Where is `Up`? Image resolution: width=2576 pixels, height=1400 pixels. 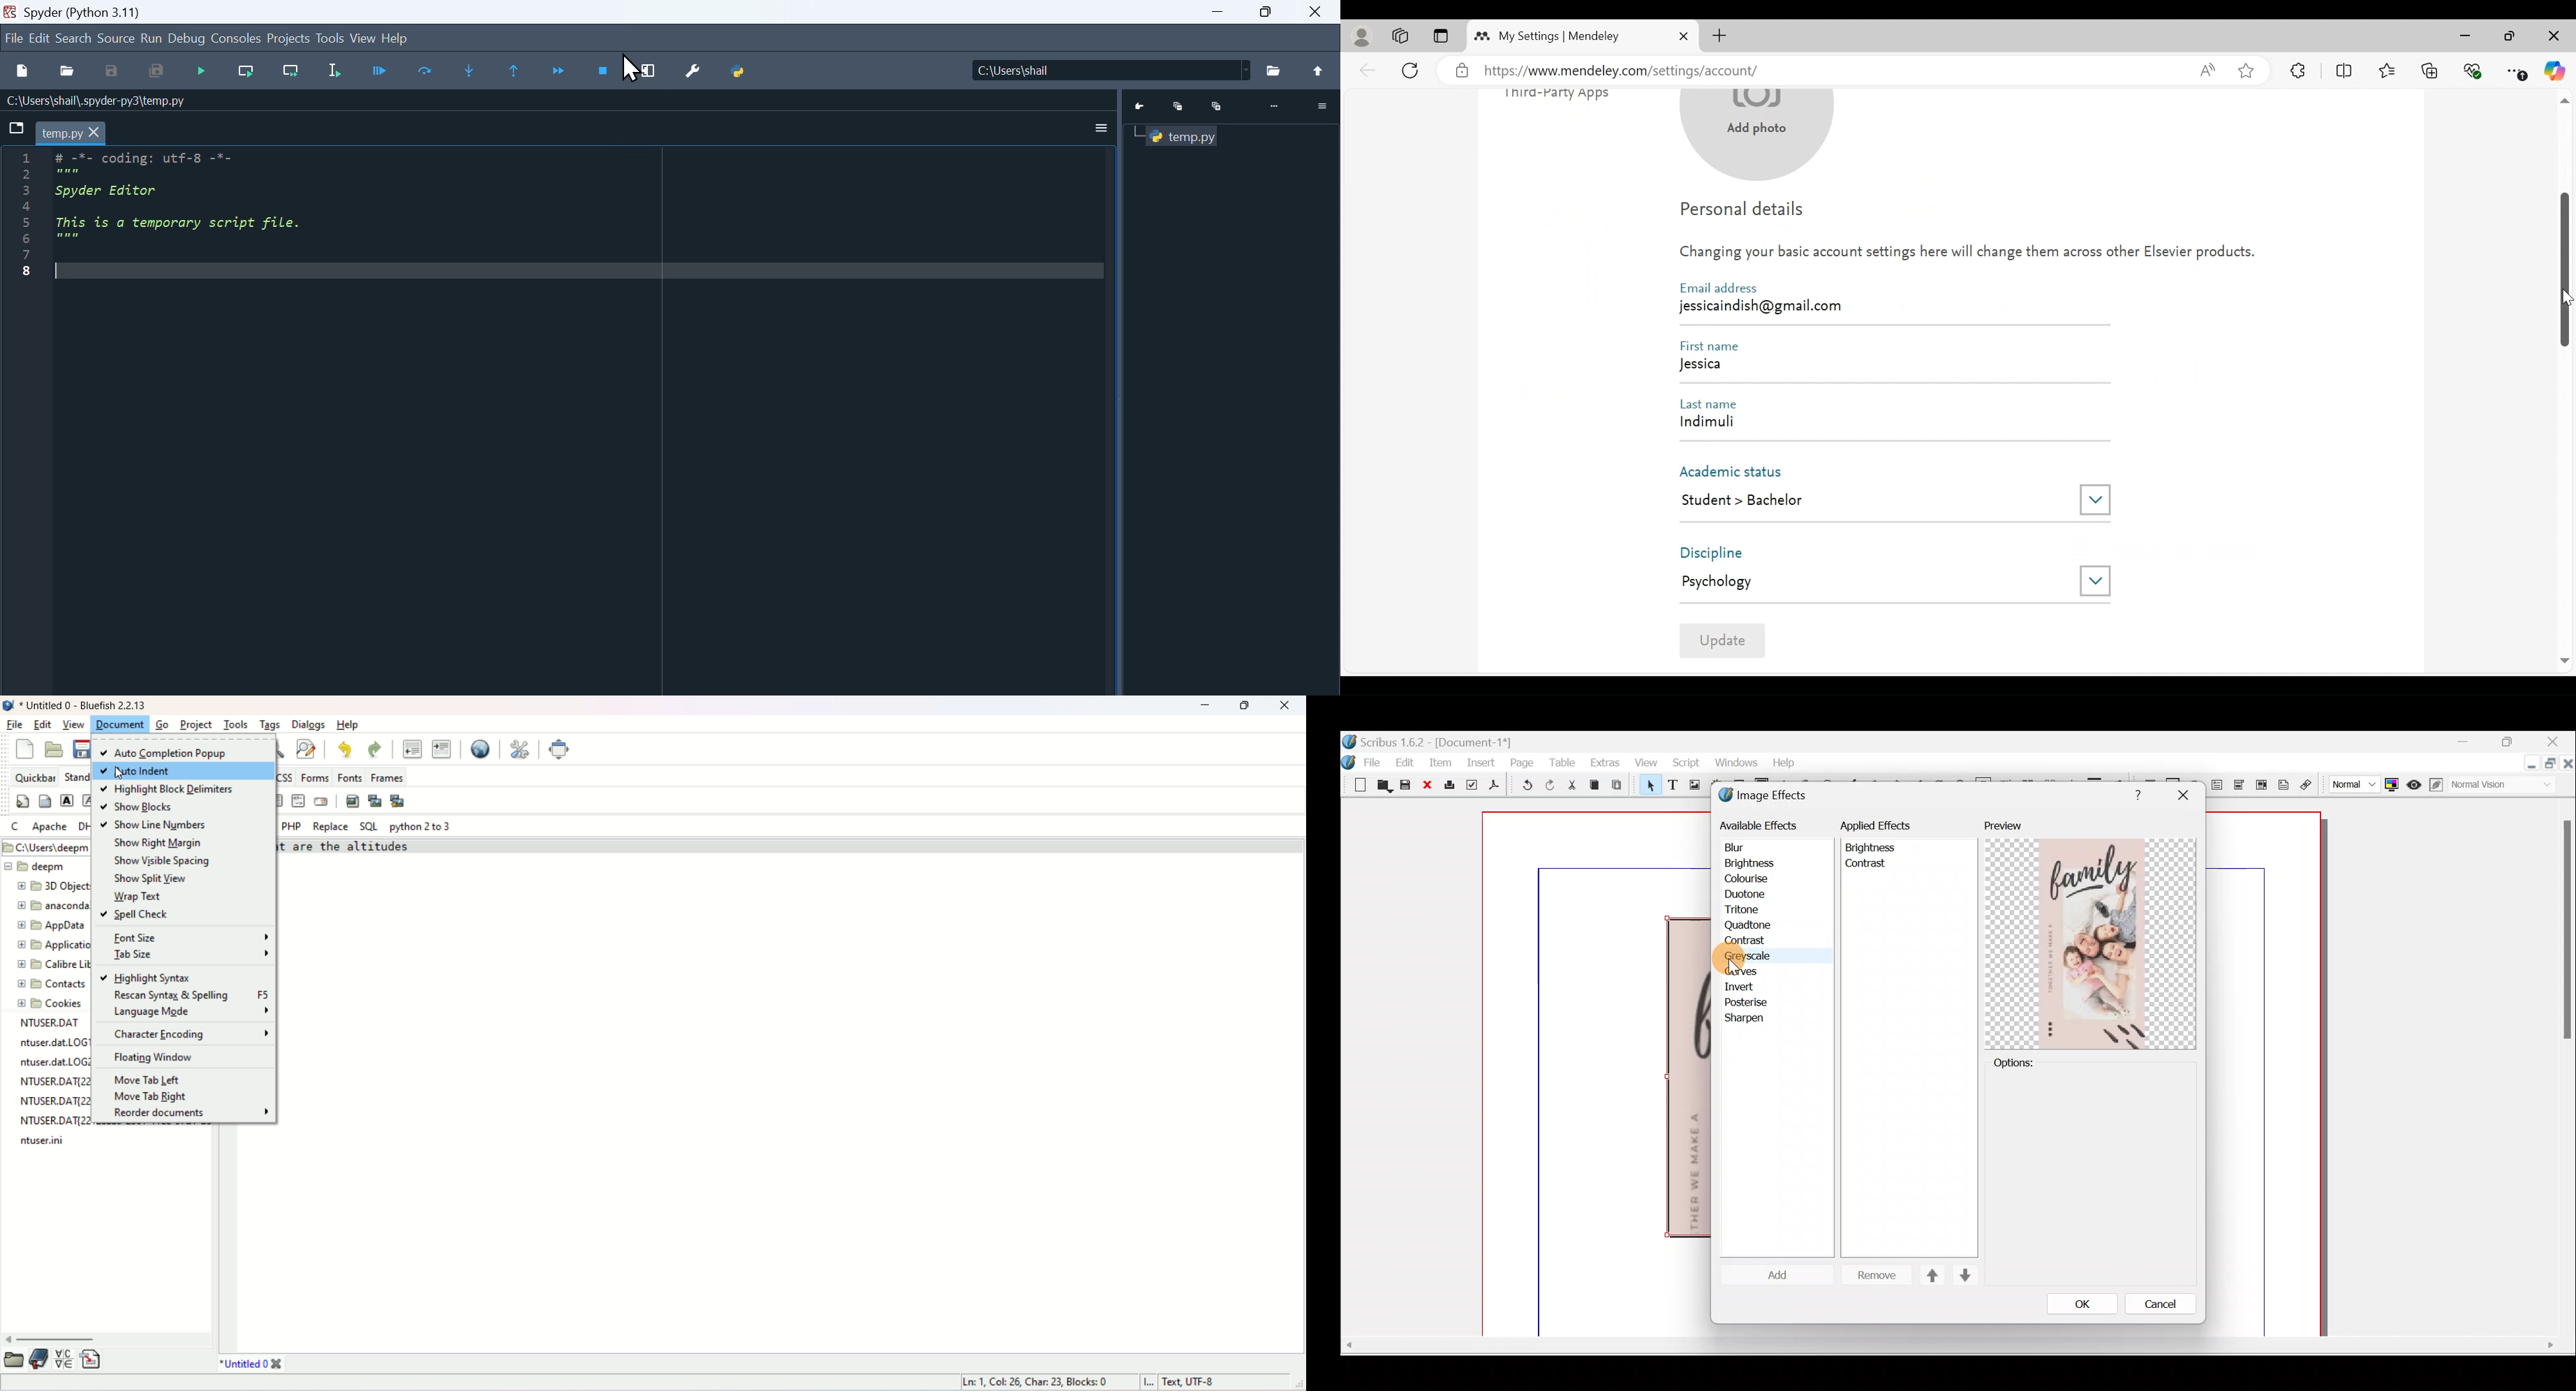 Up is located at coordinates (1934, 1276).